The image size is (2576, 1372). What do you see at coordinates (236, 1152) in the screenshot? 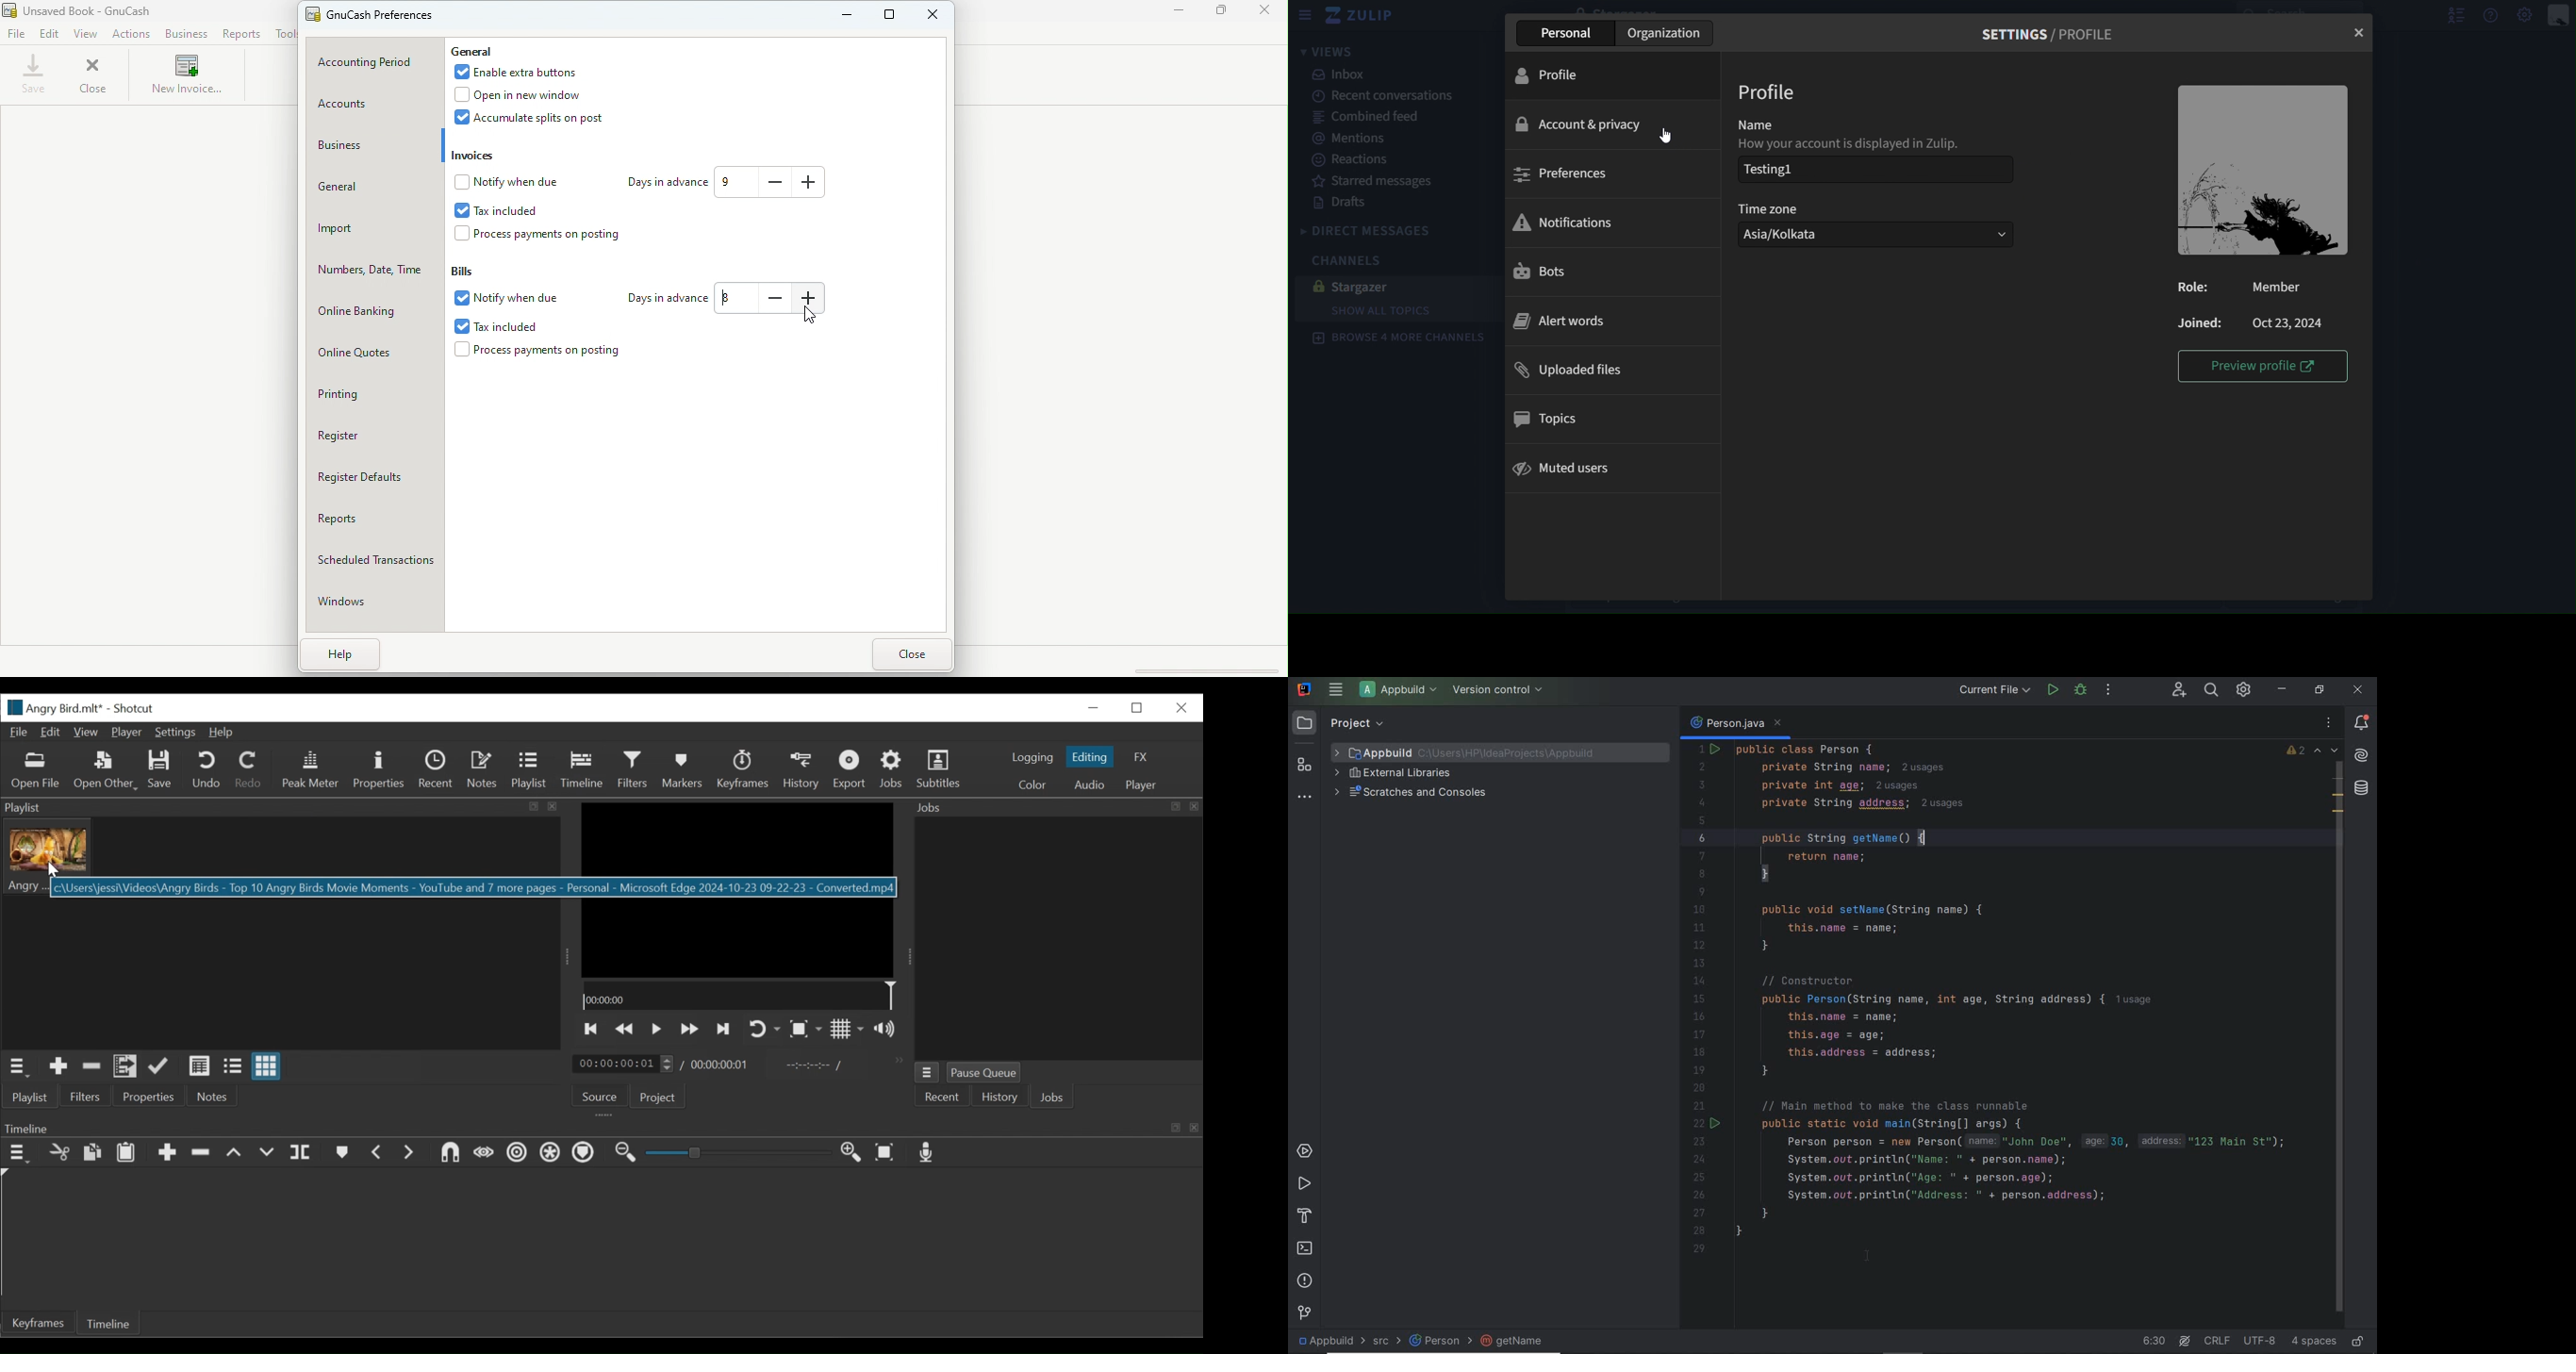
I see `Lift` at bounding box center [236, 1152].